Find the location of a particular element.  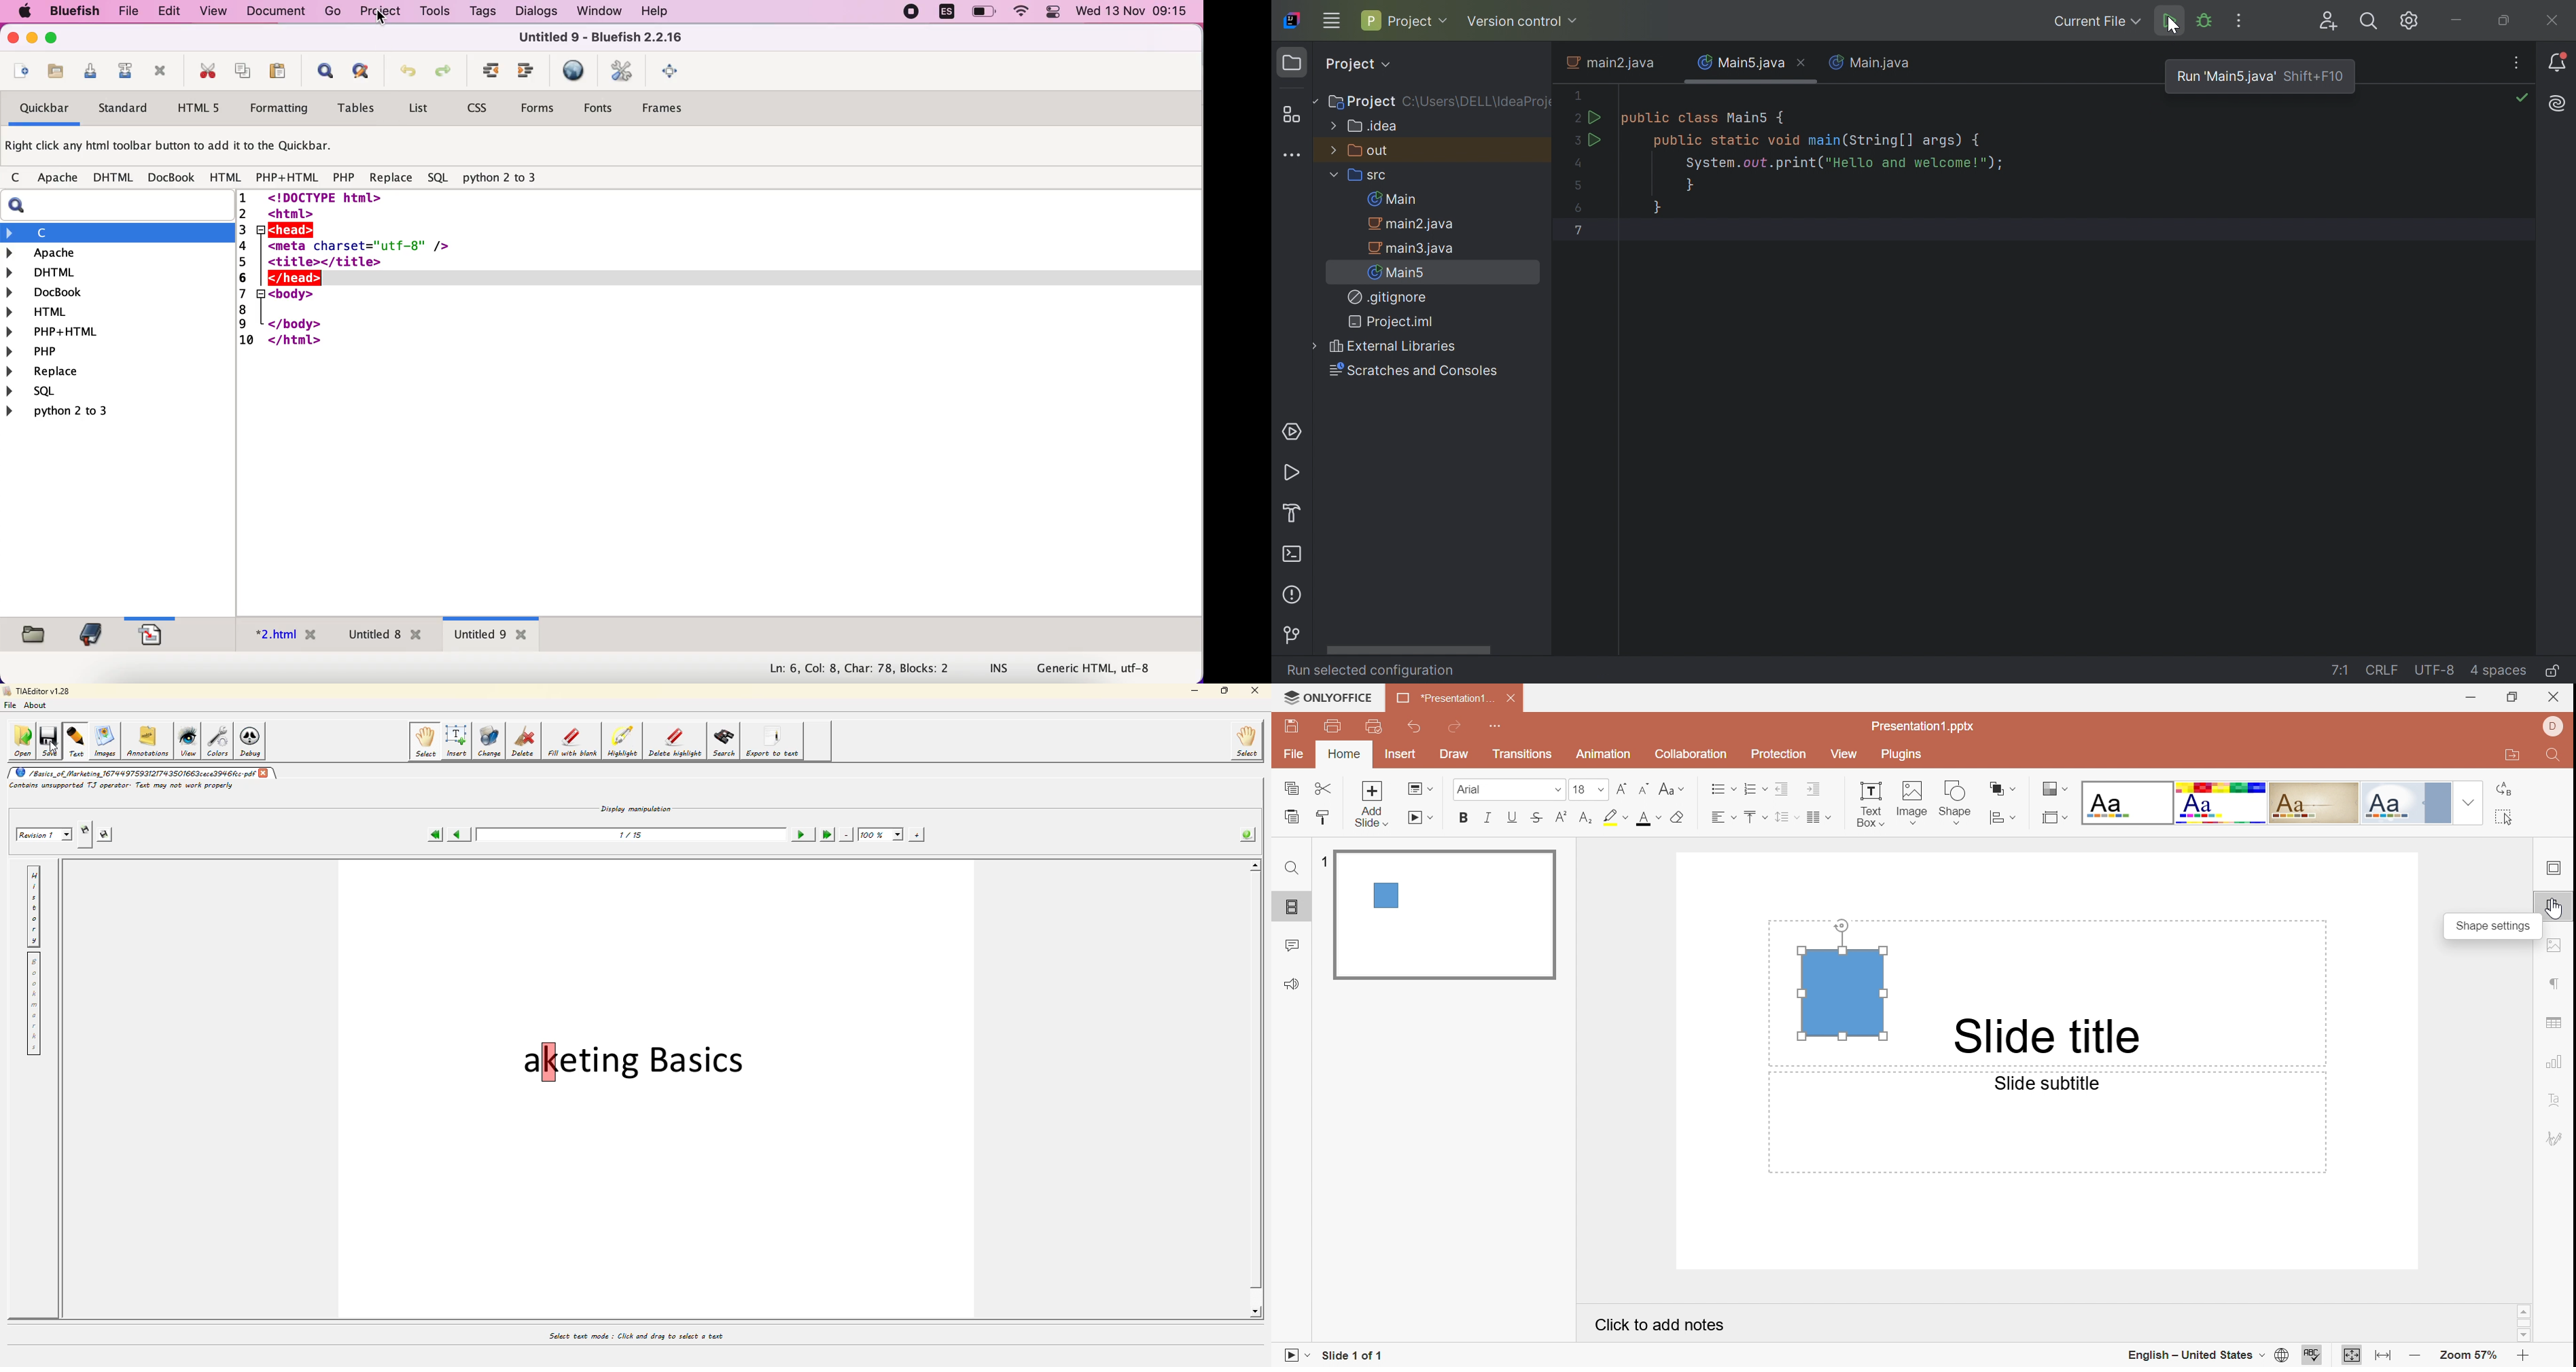

c is located at coordinates (118, 232).